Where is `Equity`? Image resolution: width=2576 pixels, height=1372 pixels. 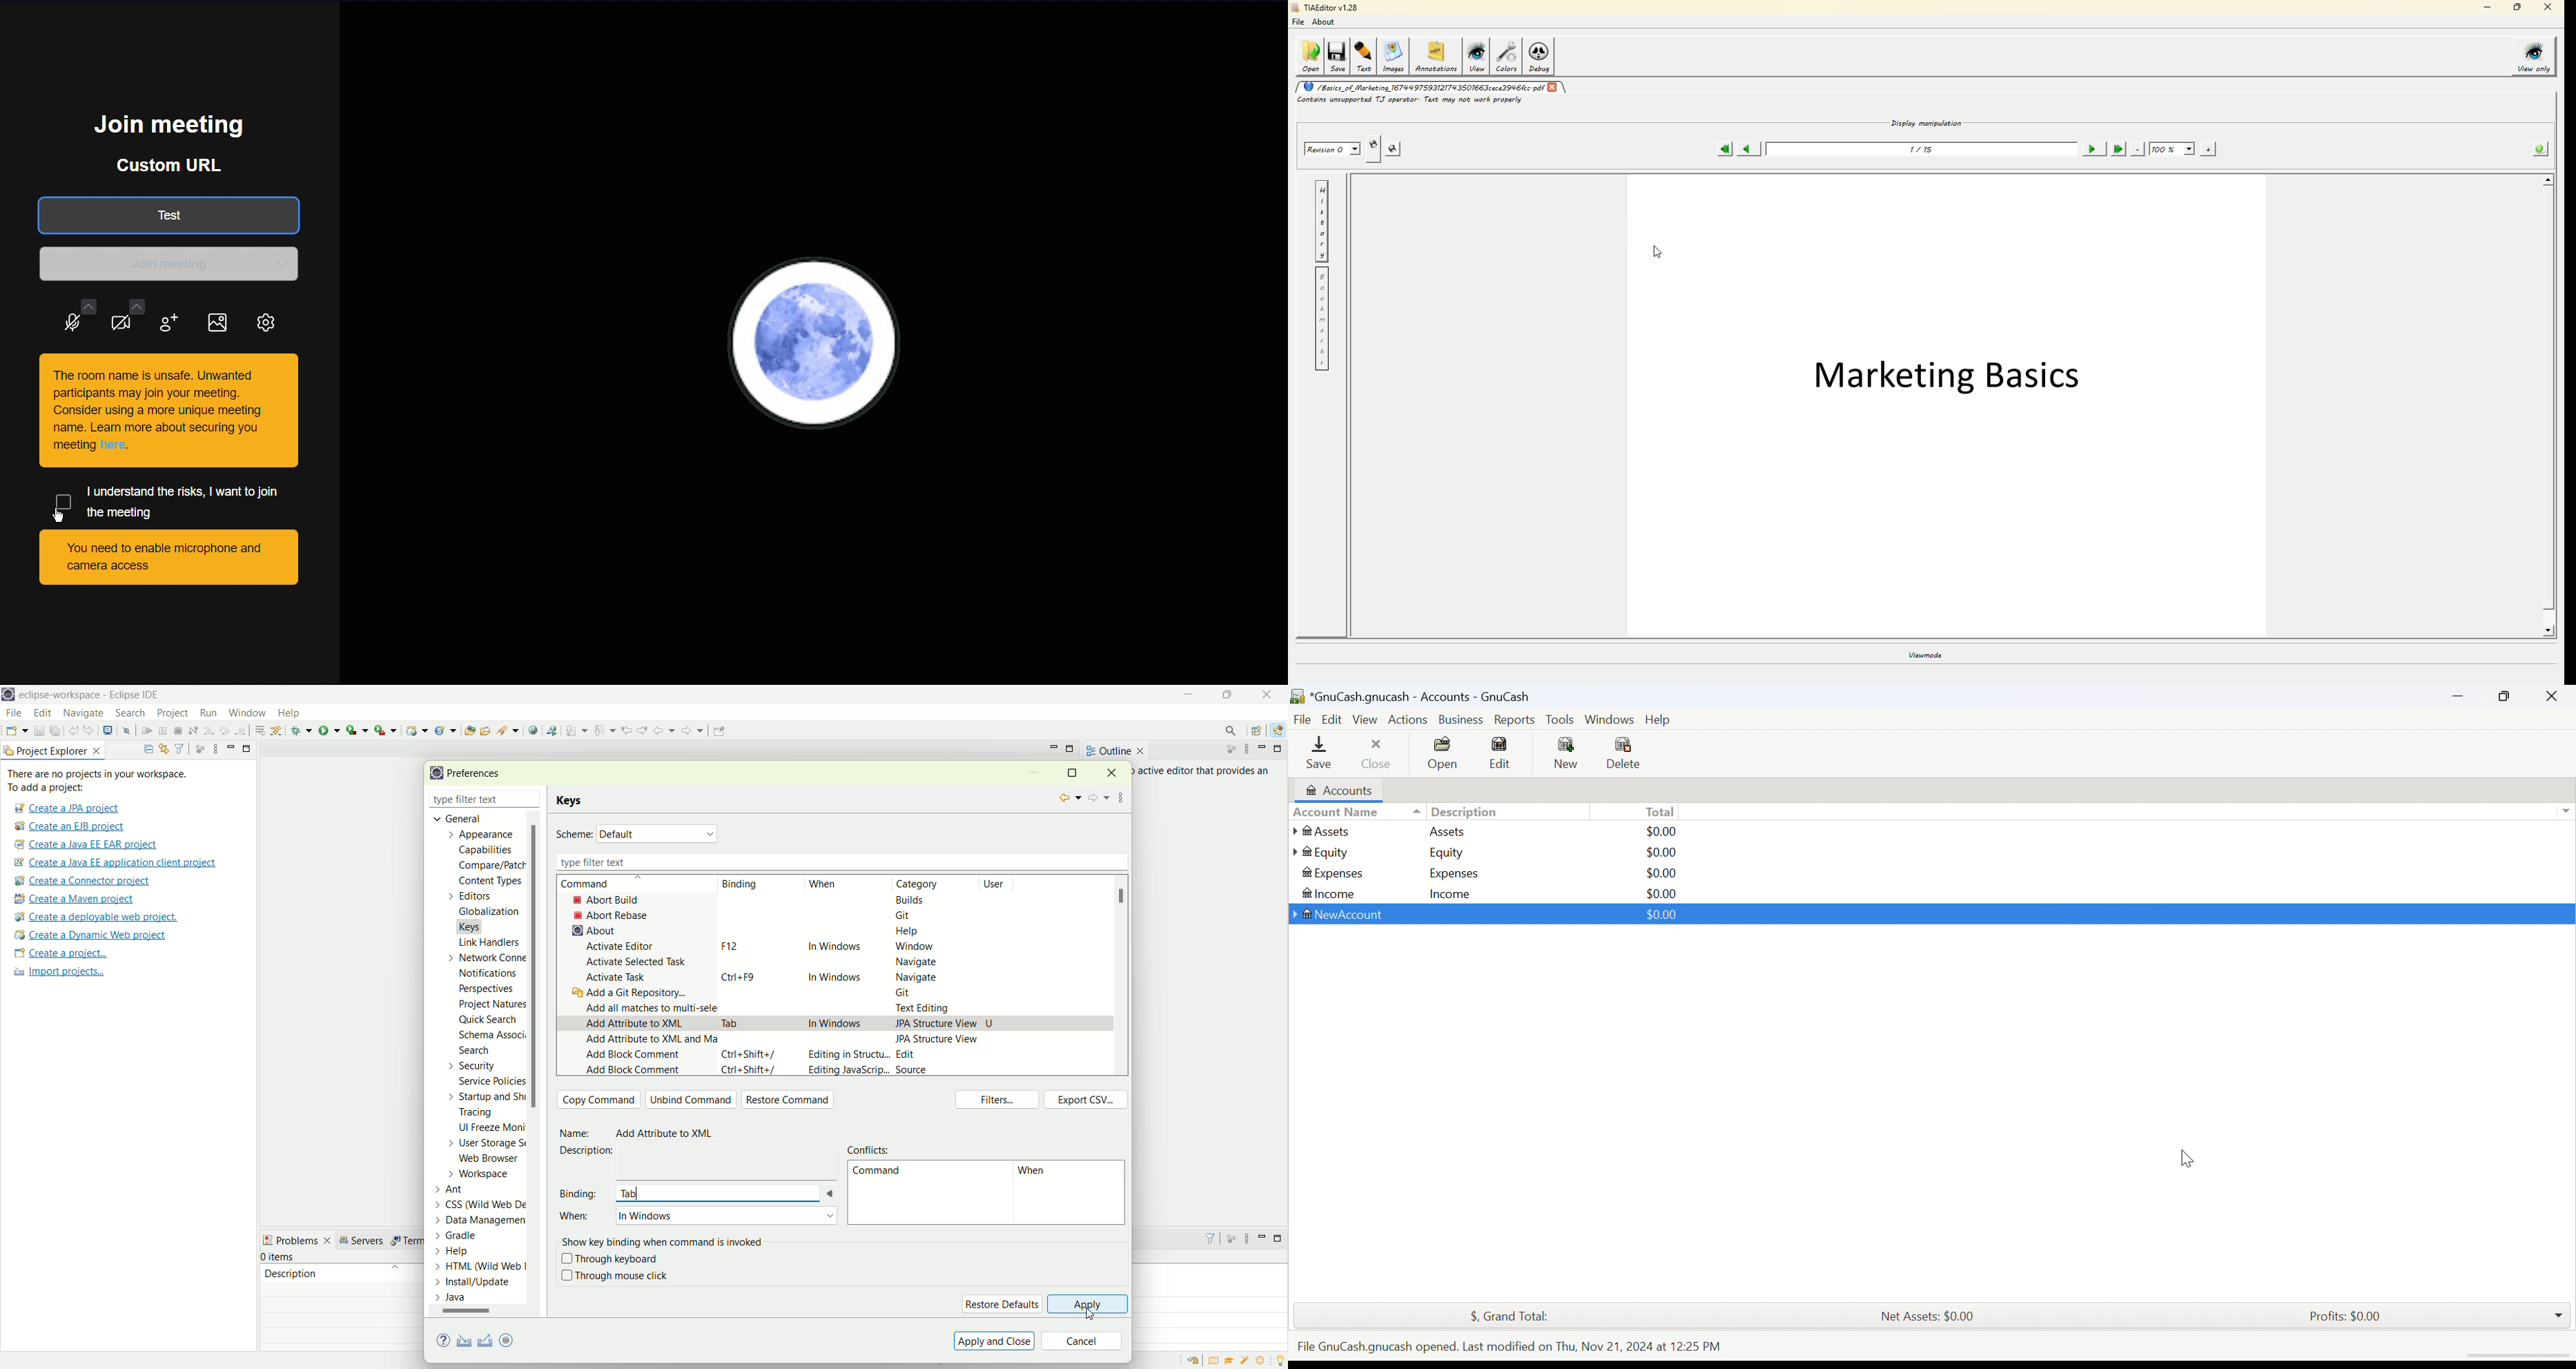 Equity is located at coordinates (1322, 853).